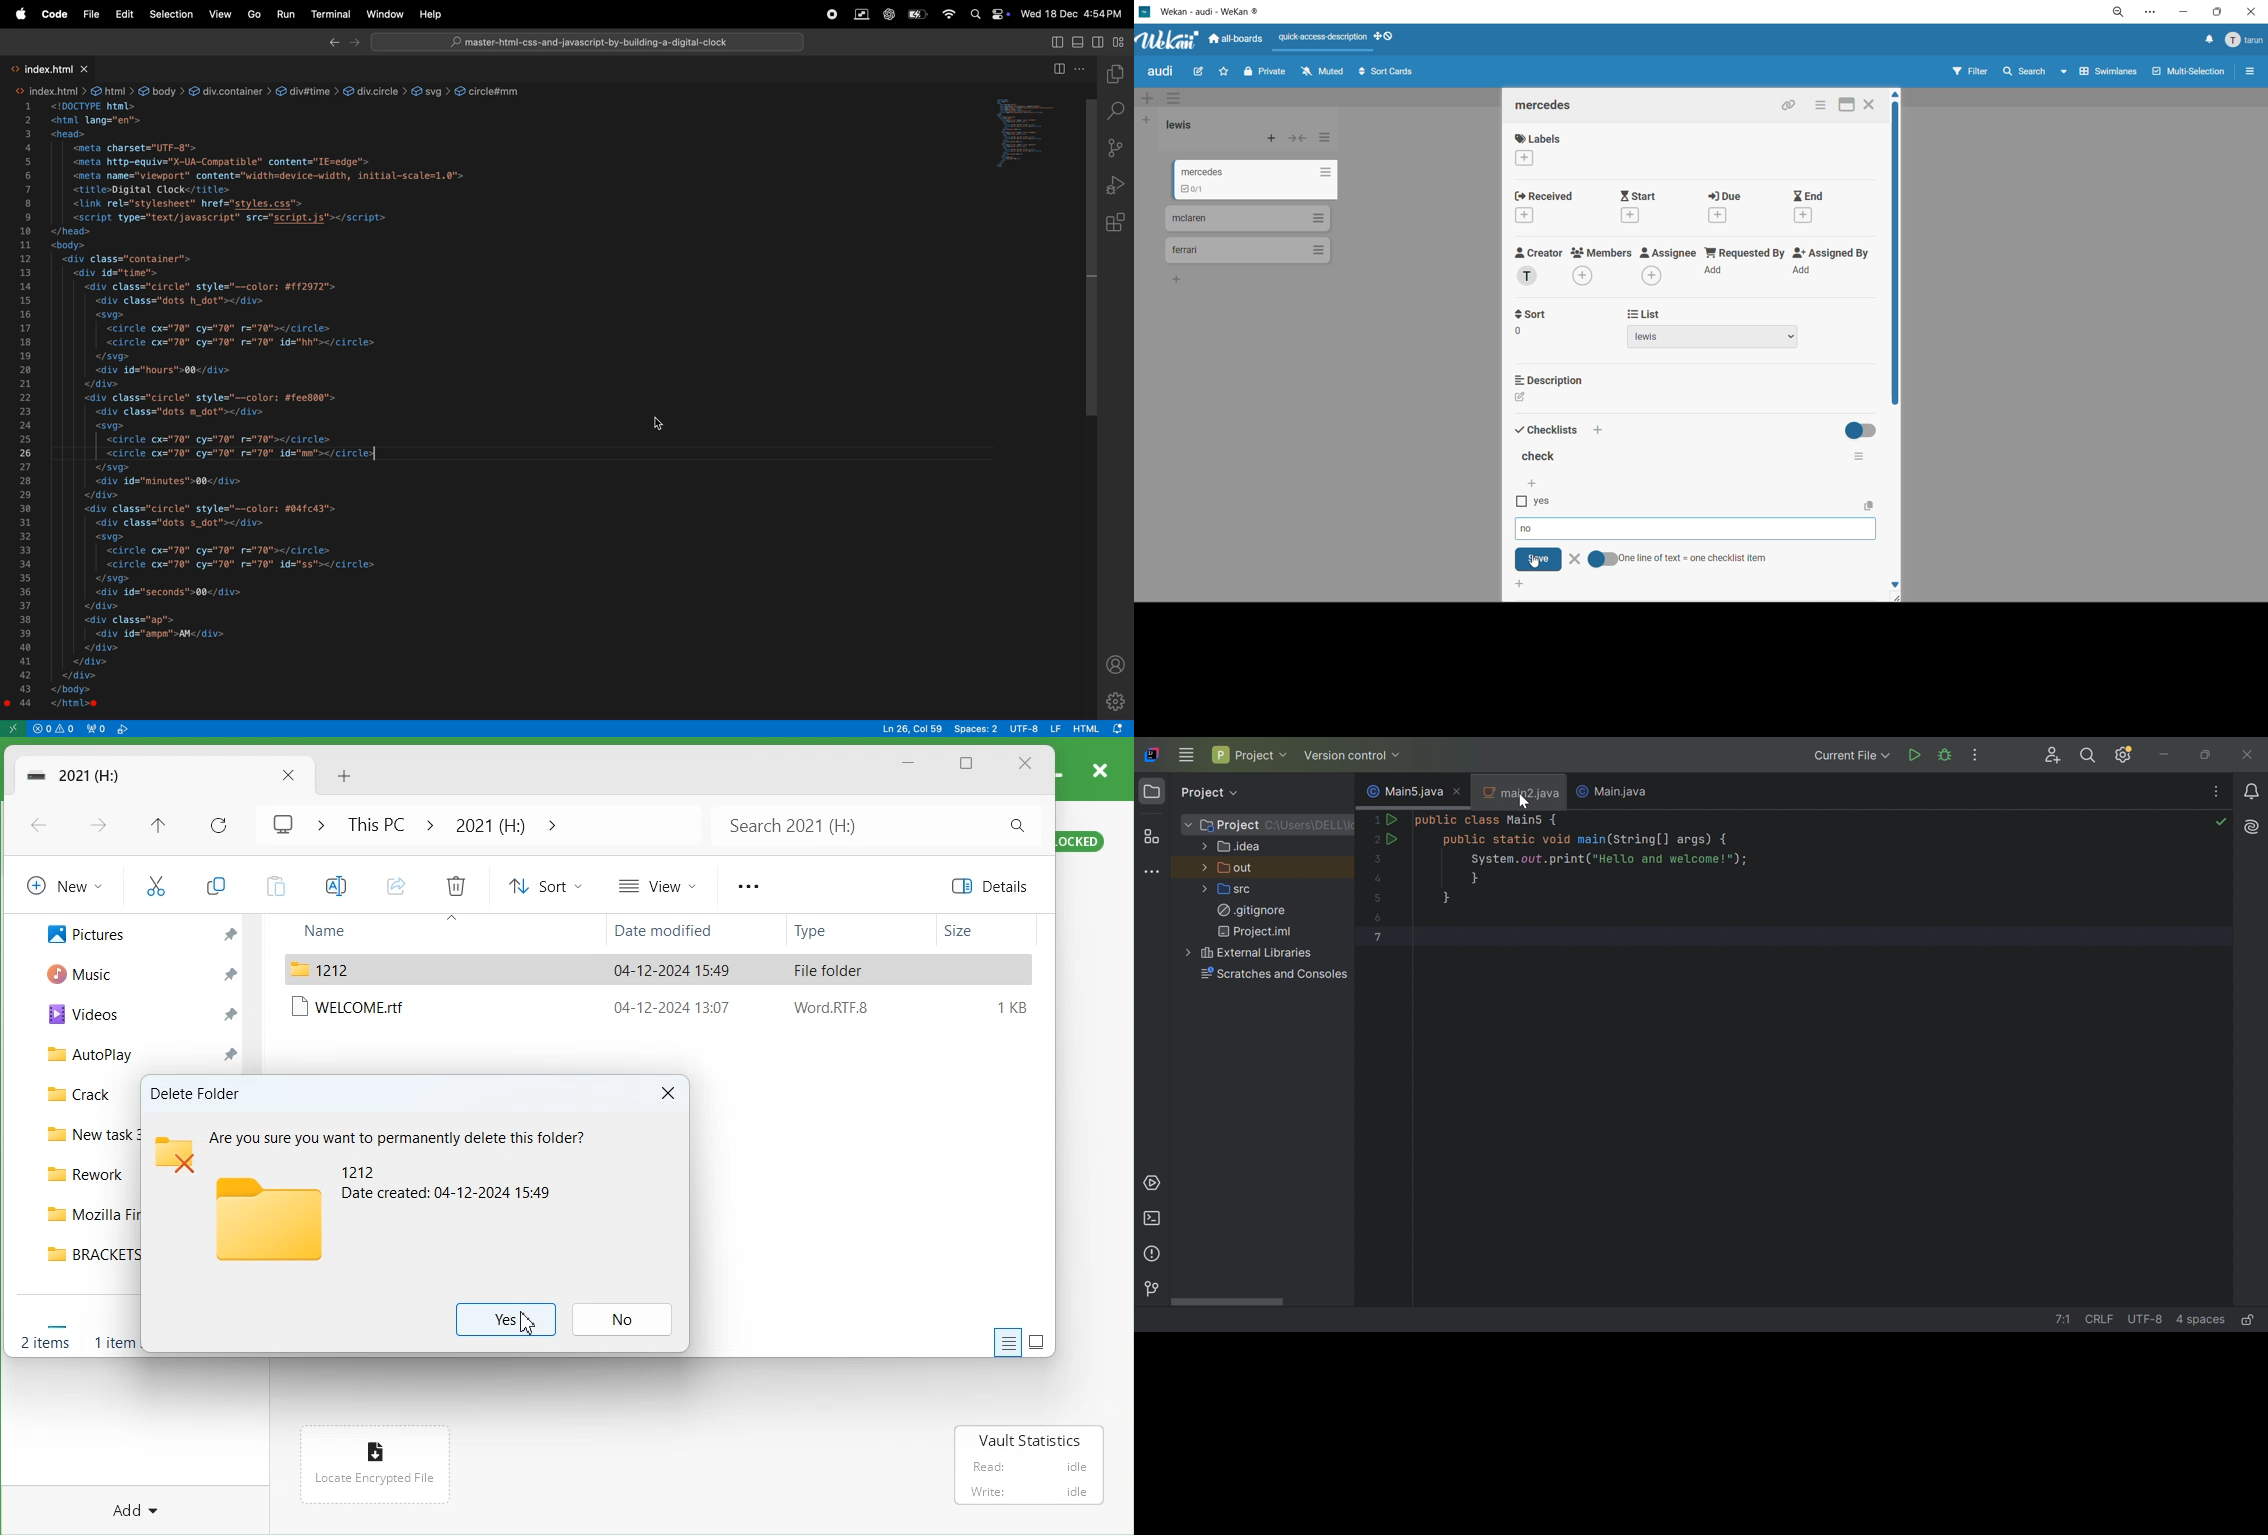 The image size is (2268, 1540). I want to click on Paste, so click(273, 884).